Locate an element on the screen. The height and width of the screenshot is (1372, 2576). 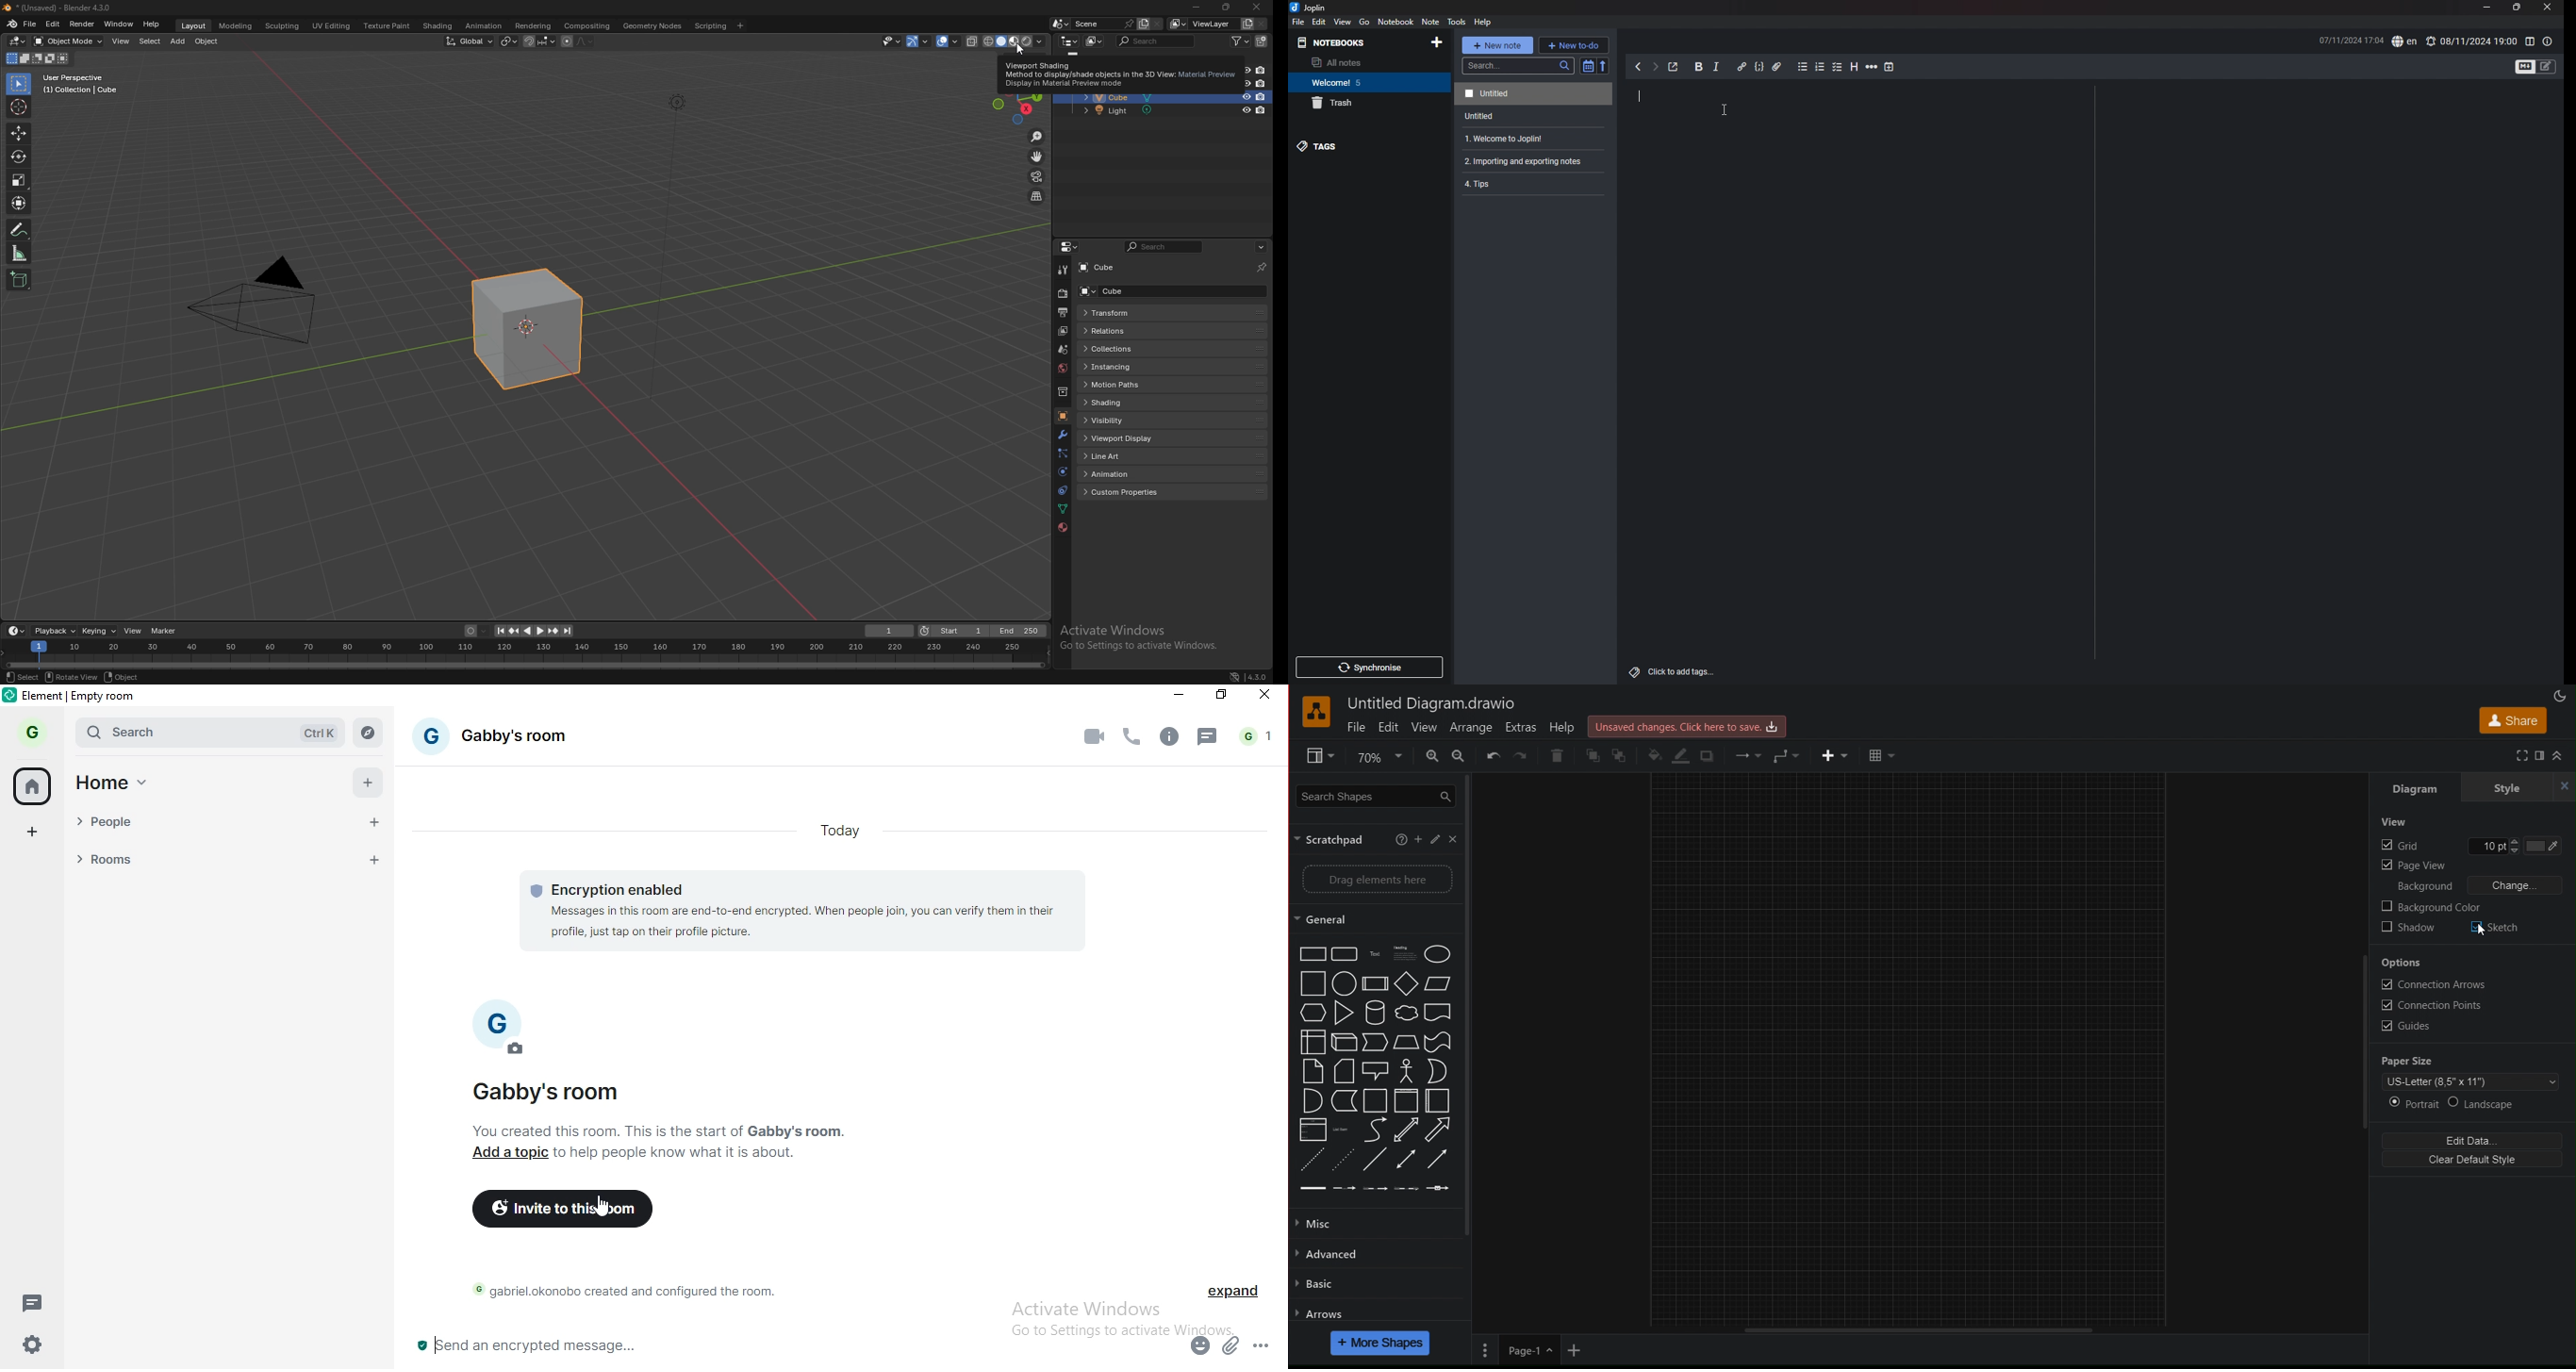
document is located at coordinates (1440, 1014).